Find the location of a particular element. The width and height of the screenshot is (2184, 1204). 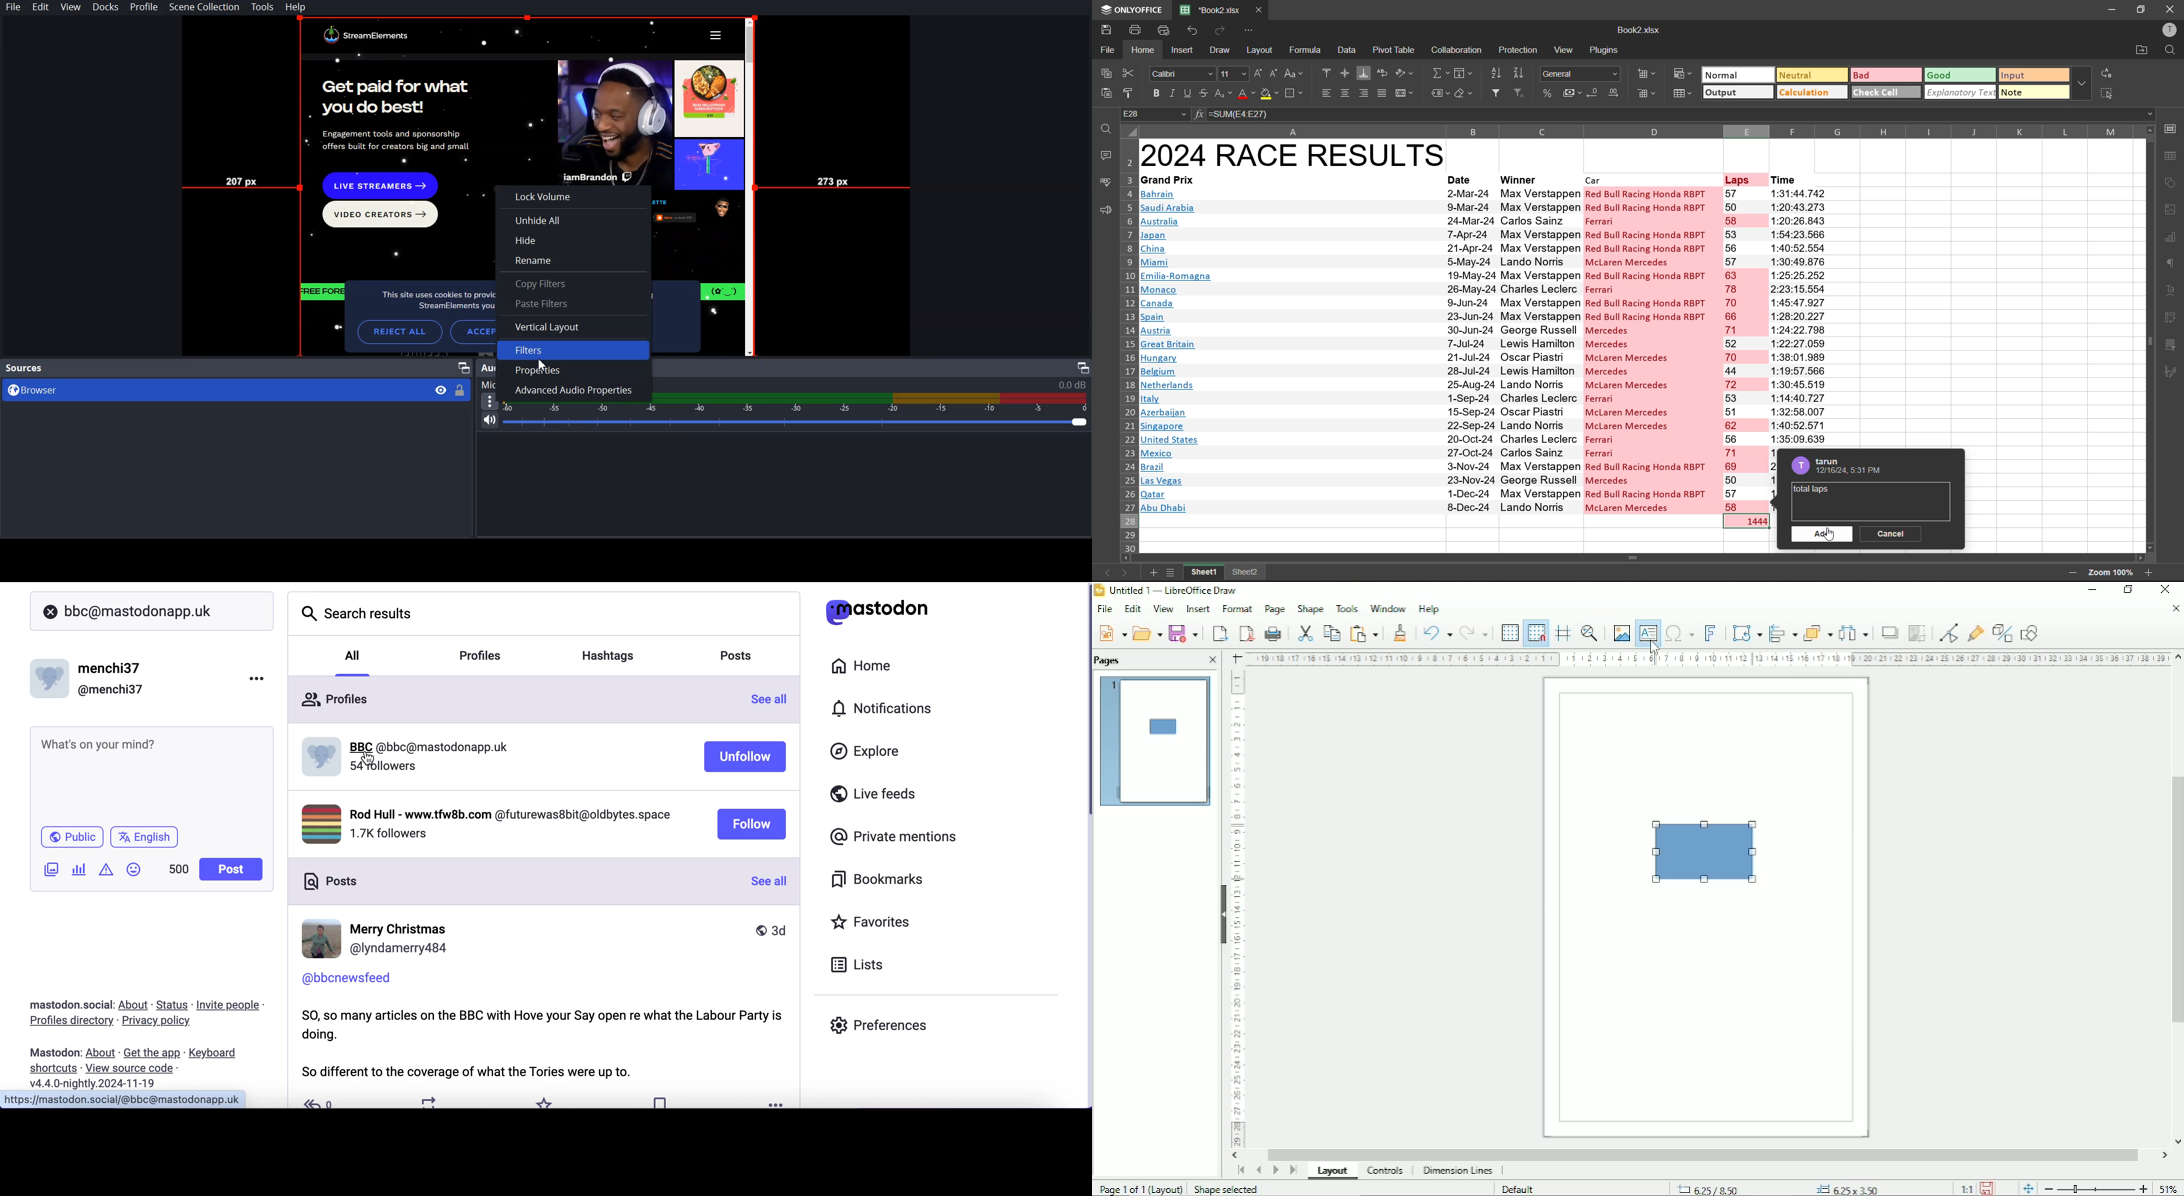

maximize is located at coordinates (2139, 9).